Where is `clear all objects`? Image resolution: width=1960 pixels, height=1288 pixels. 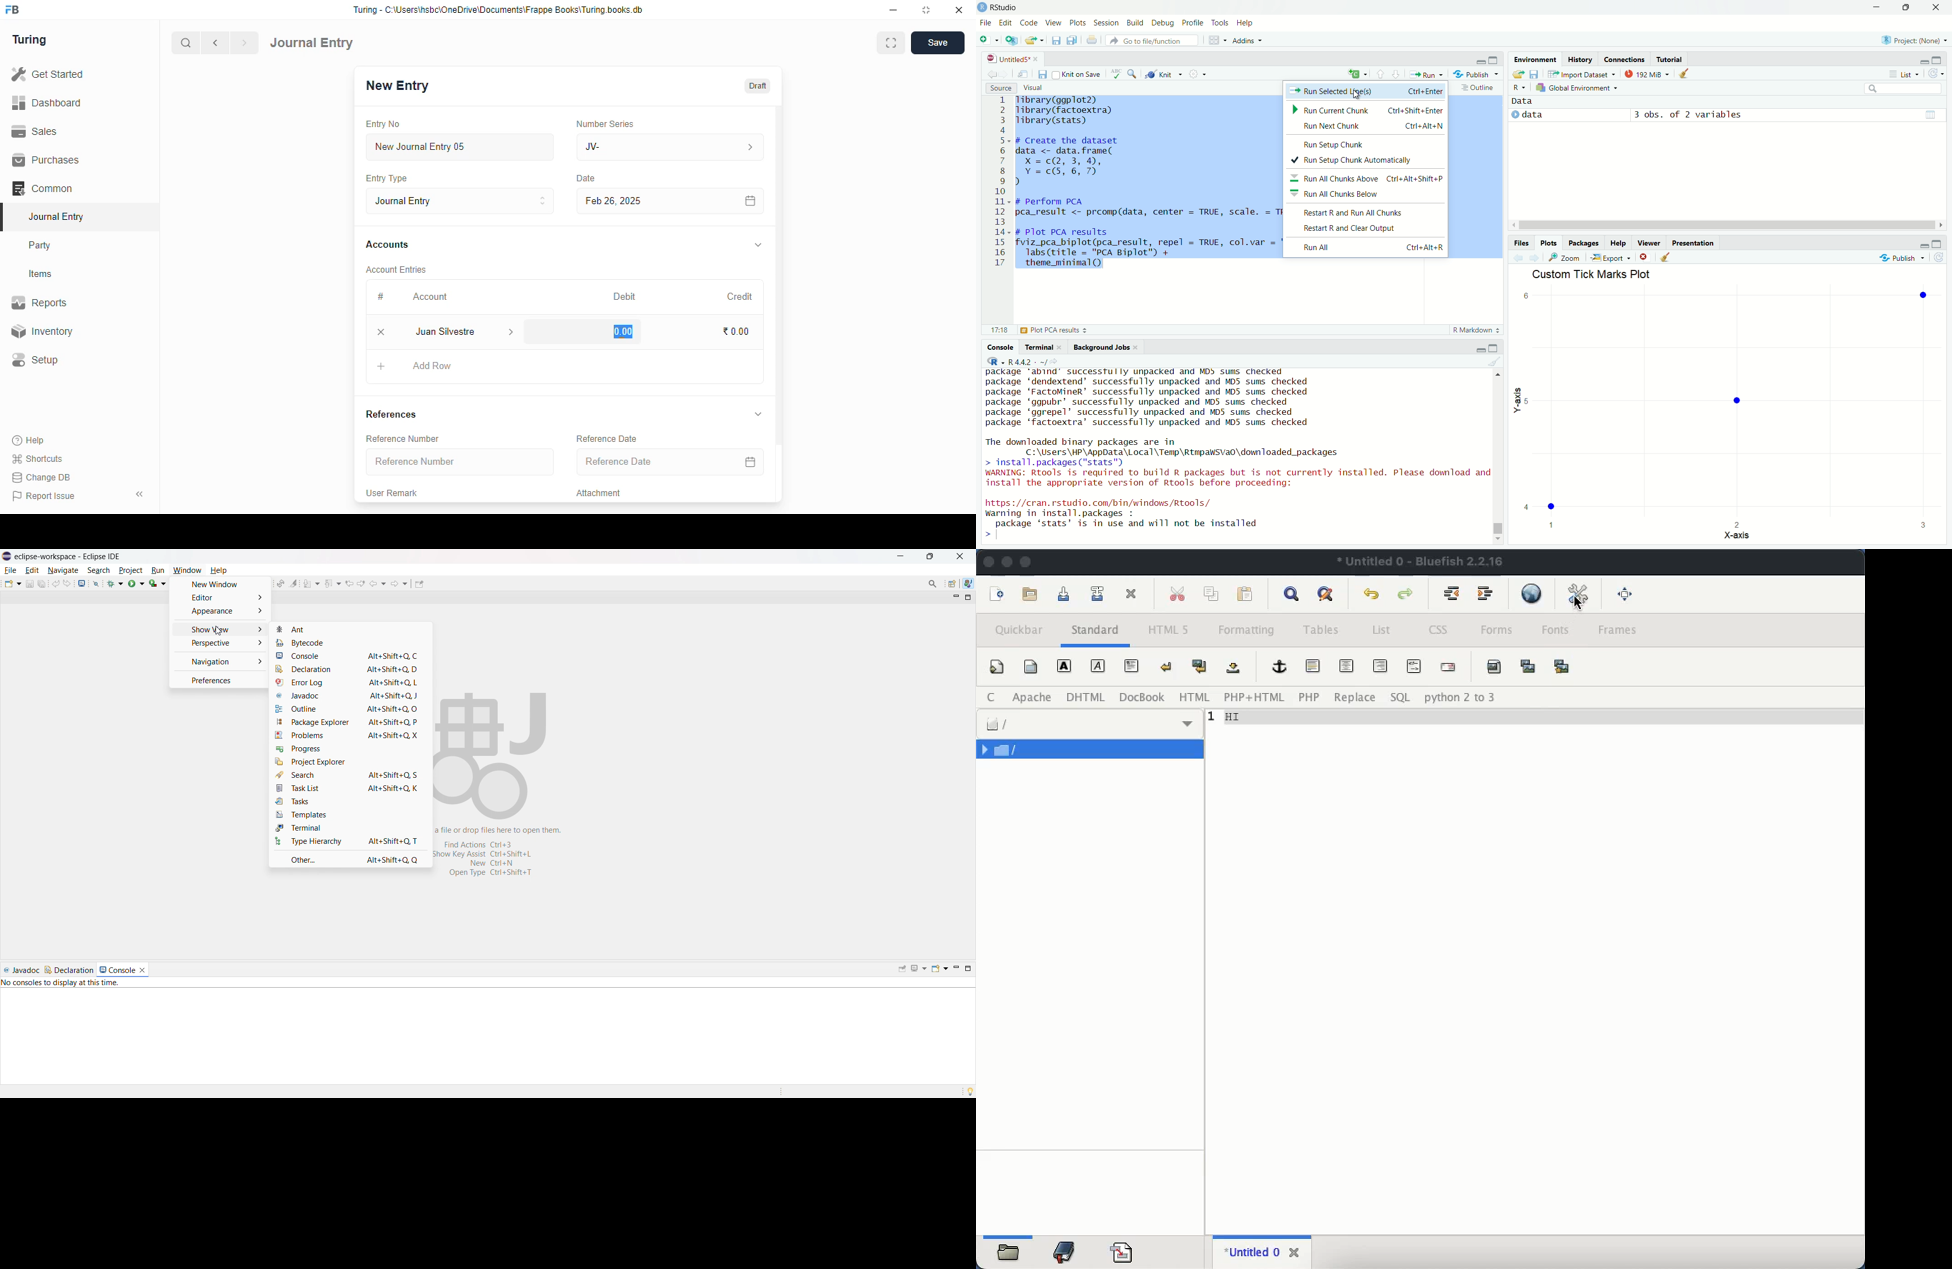 clear all objects is located at coordinates (1685, 72).